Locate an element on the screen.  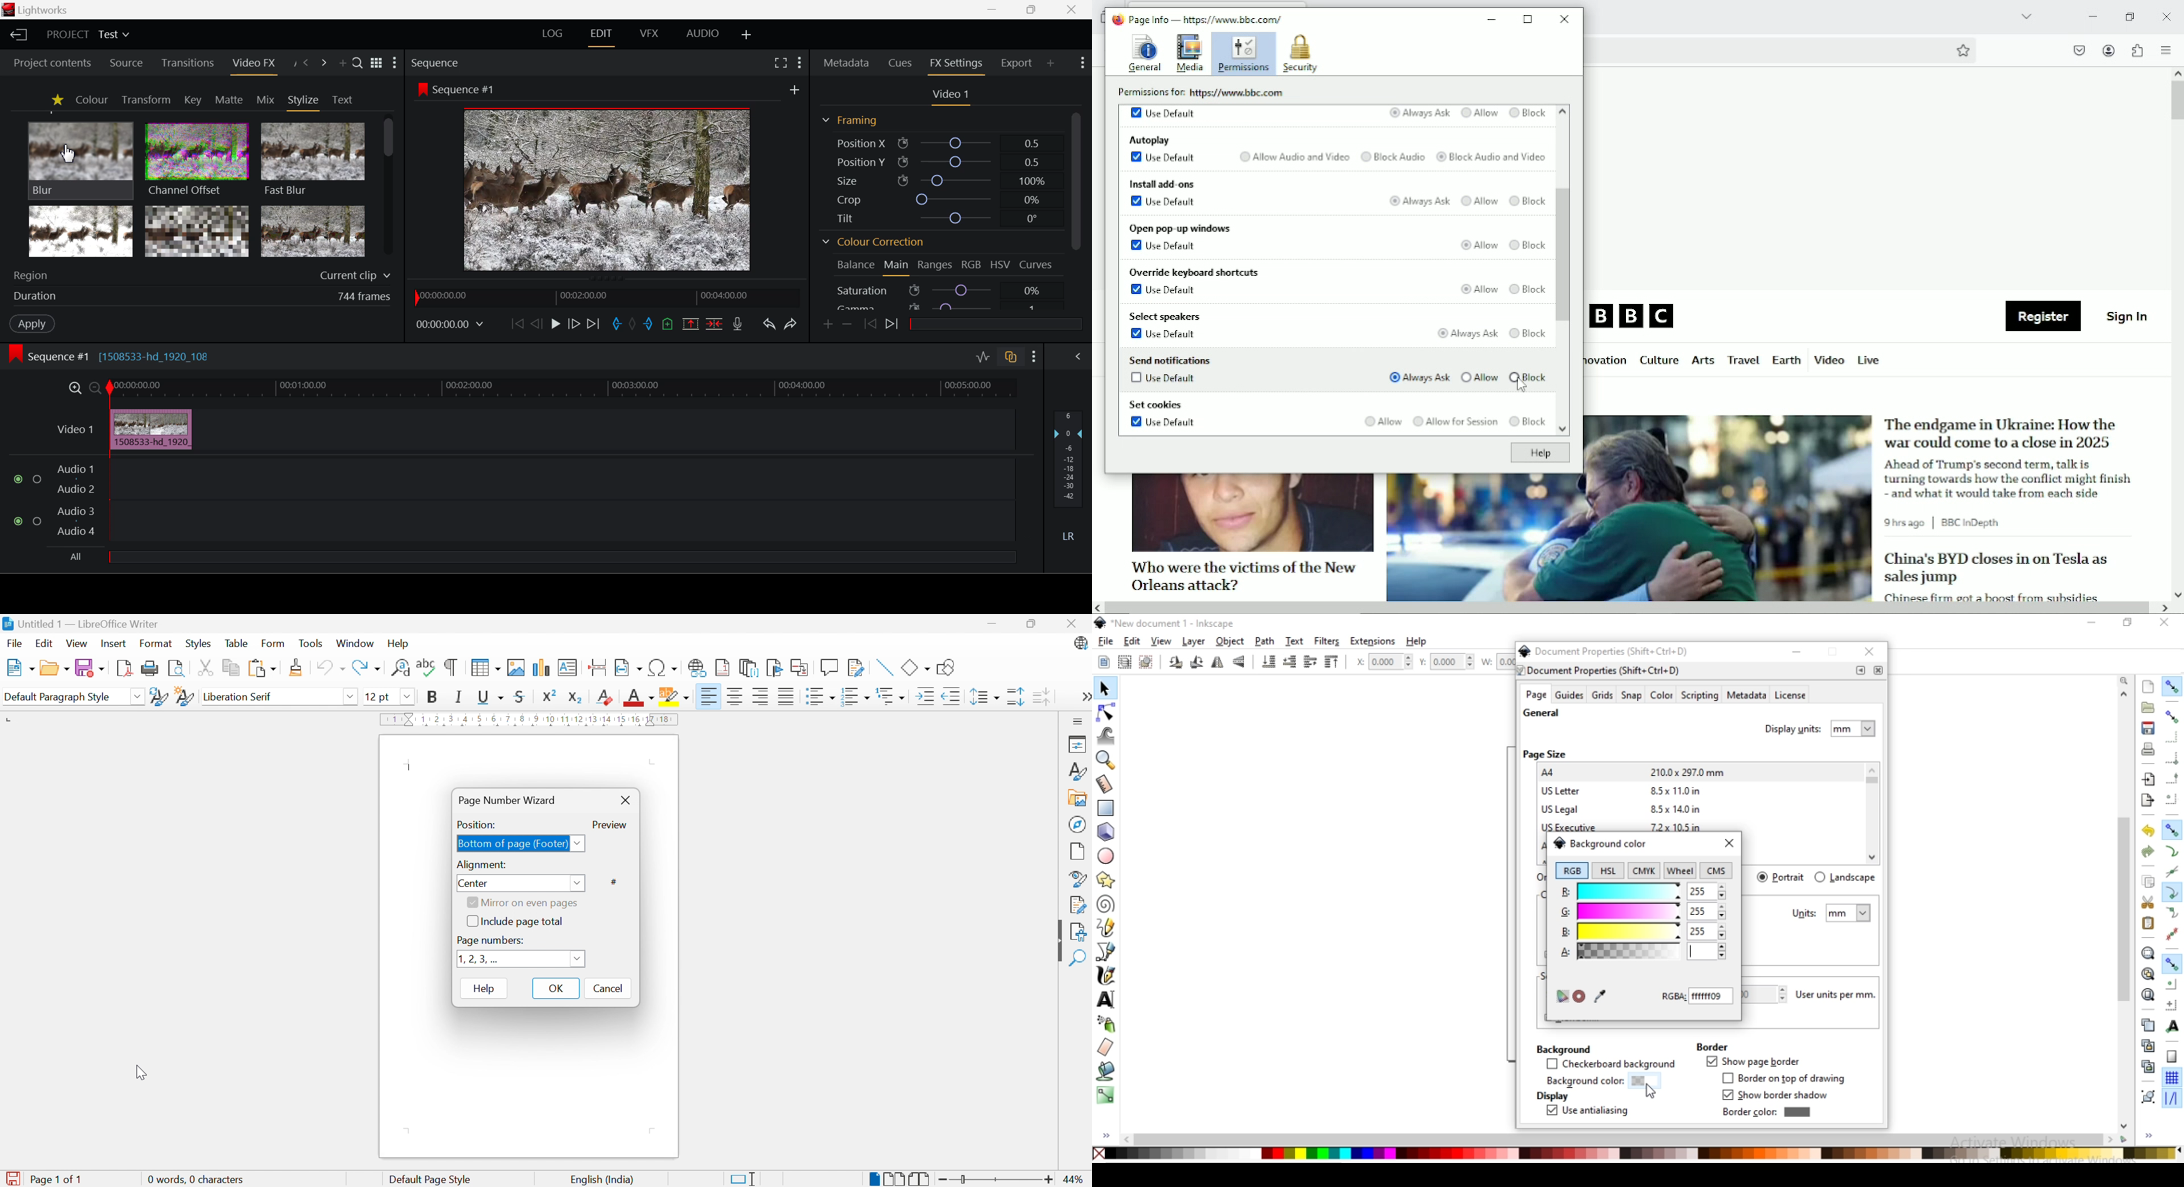
open application menu is located at coordinates (2165, 50).